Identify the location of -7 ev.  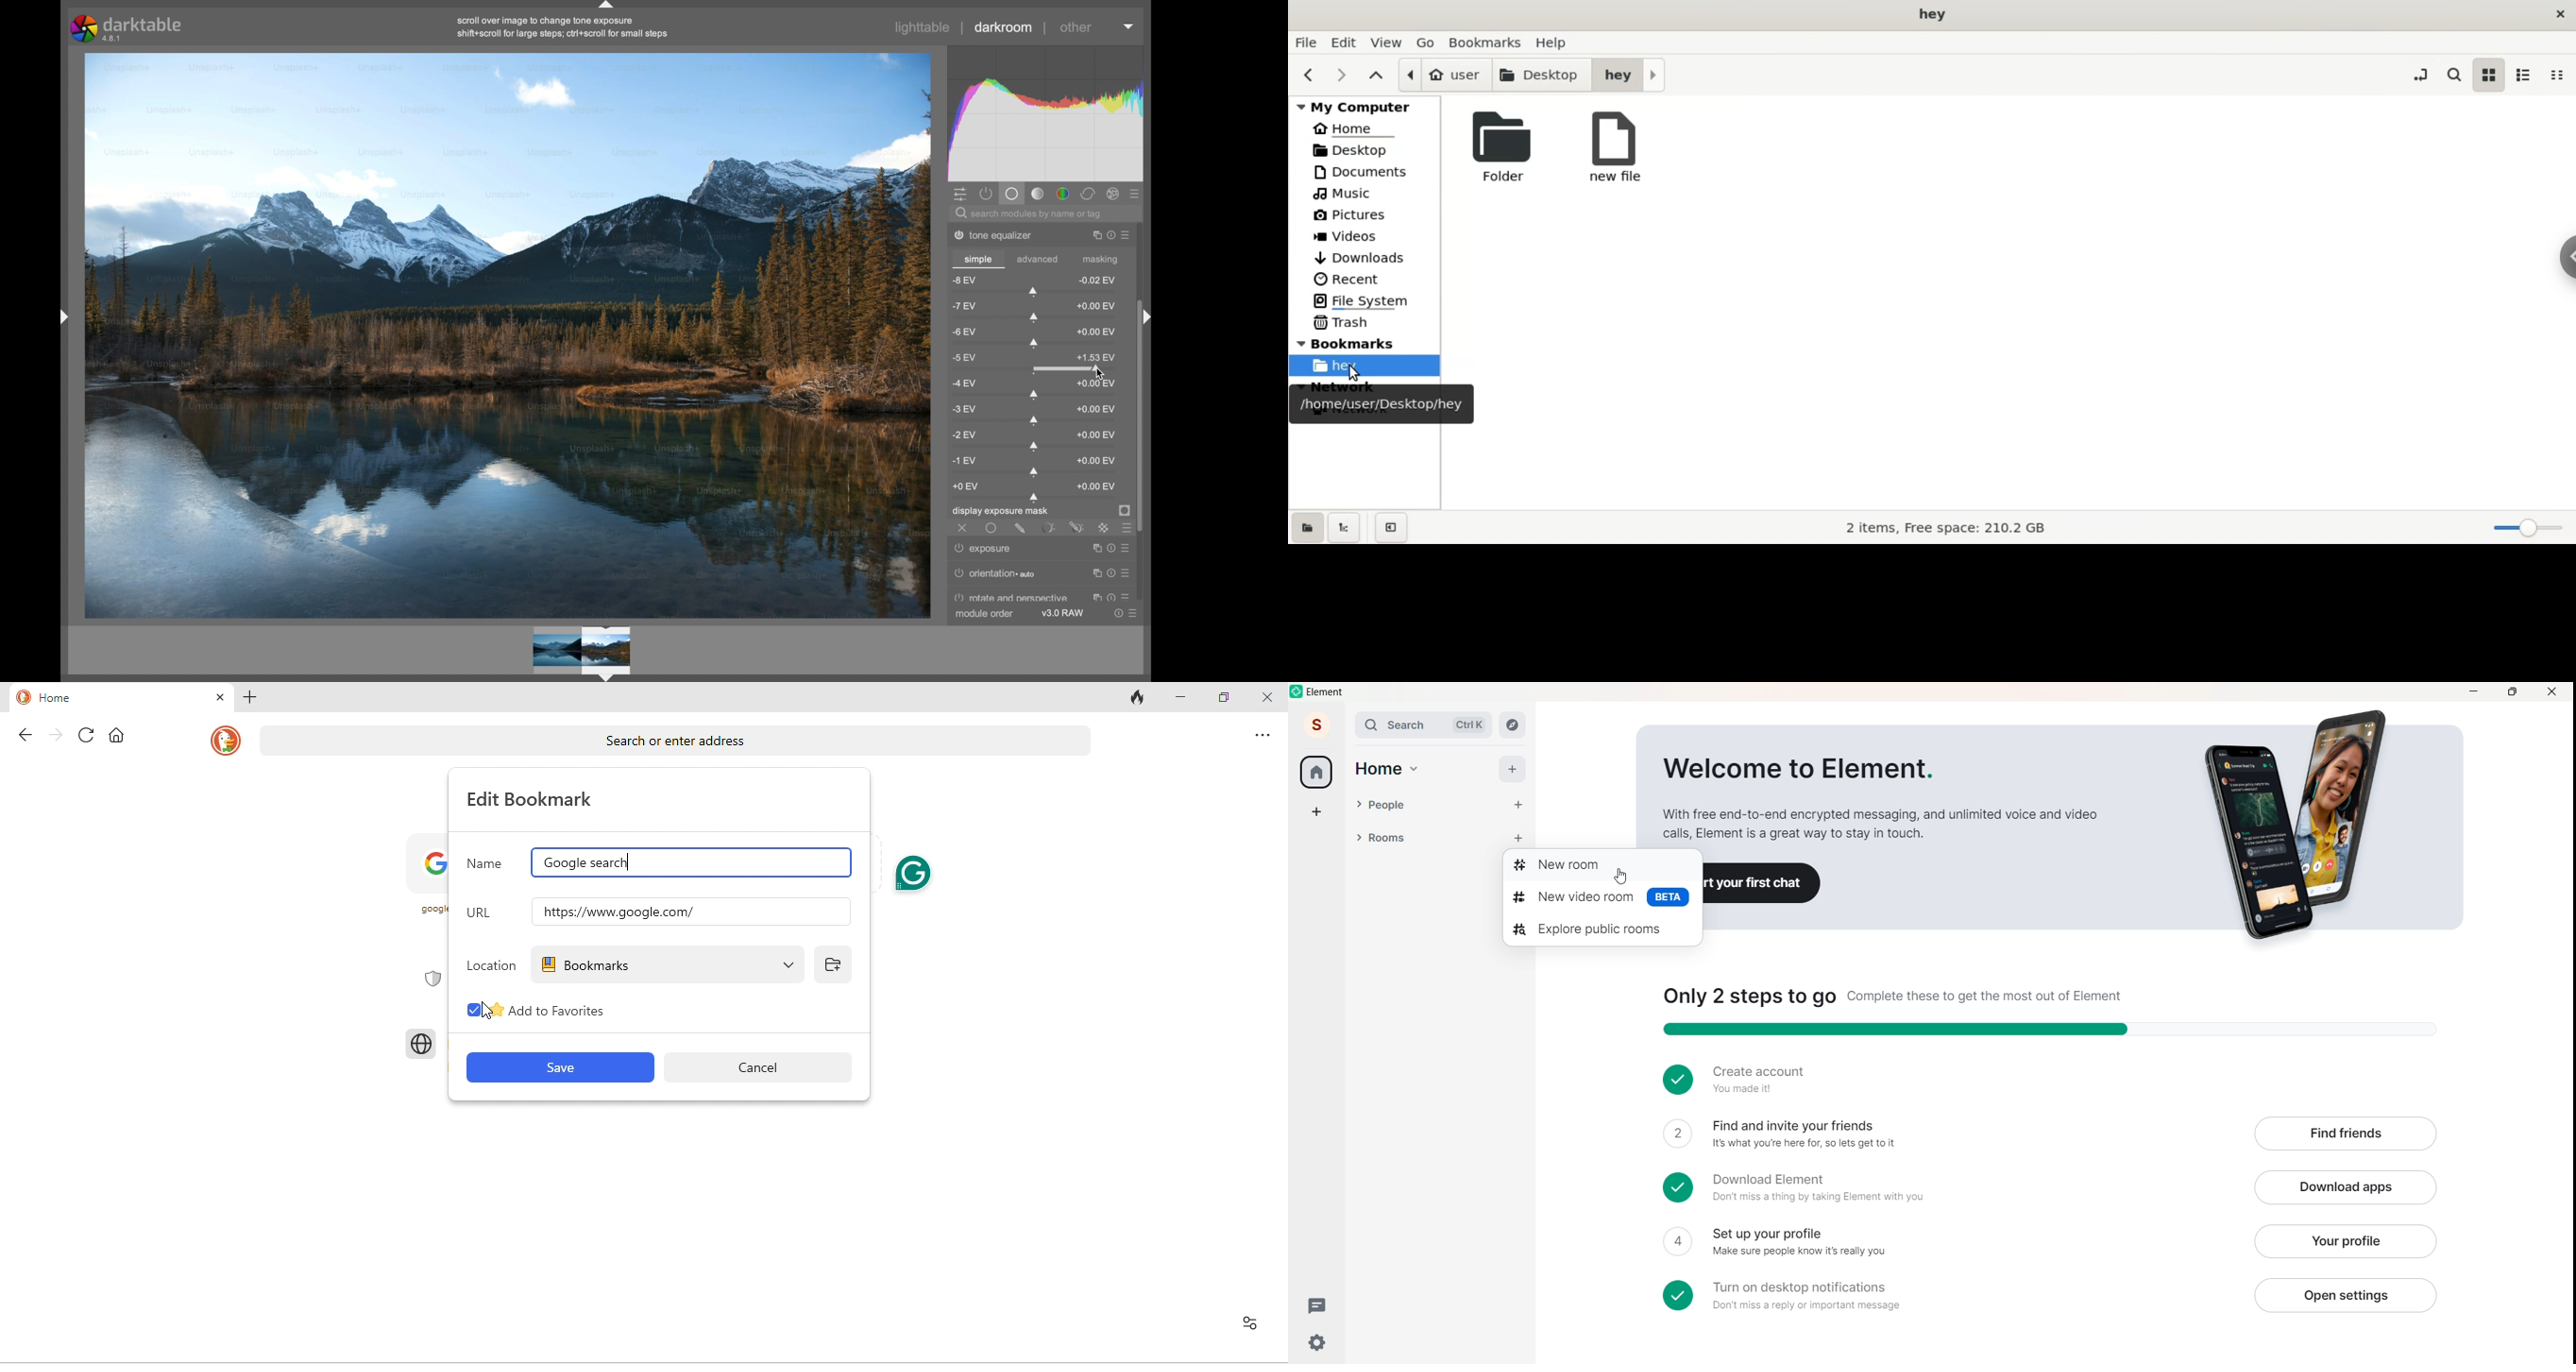
(965, 306).